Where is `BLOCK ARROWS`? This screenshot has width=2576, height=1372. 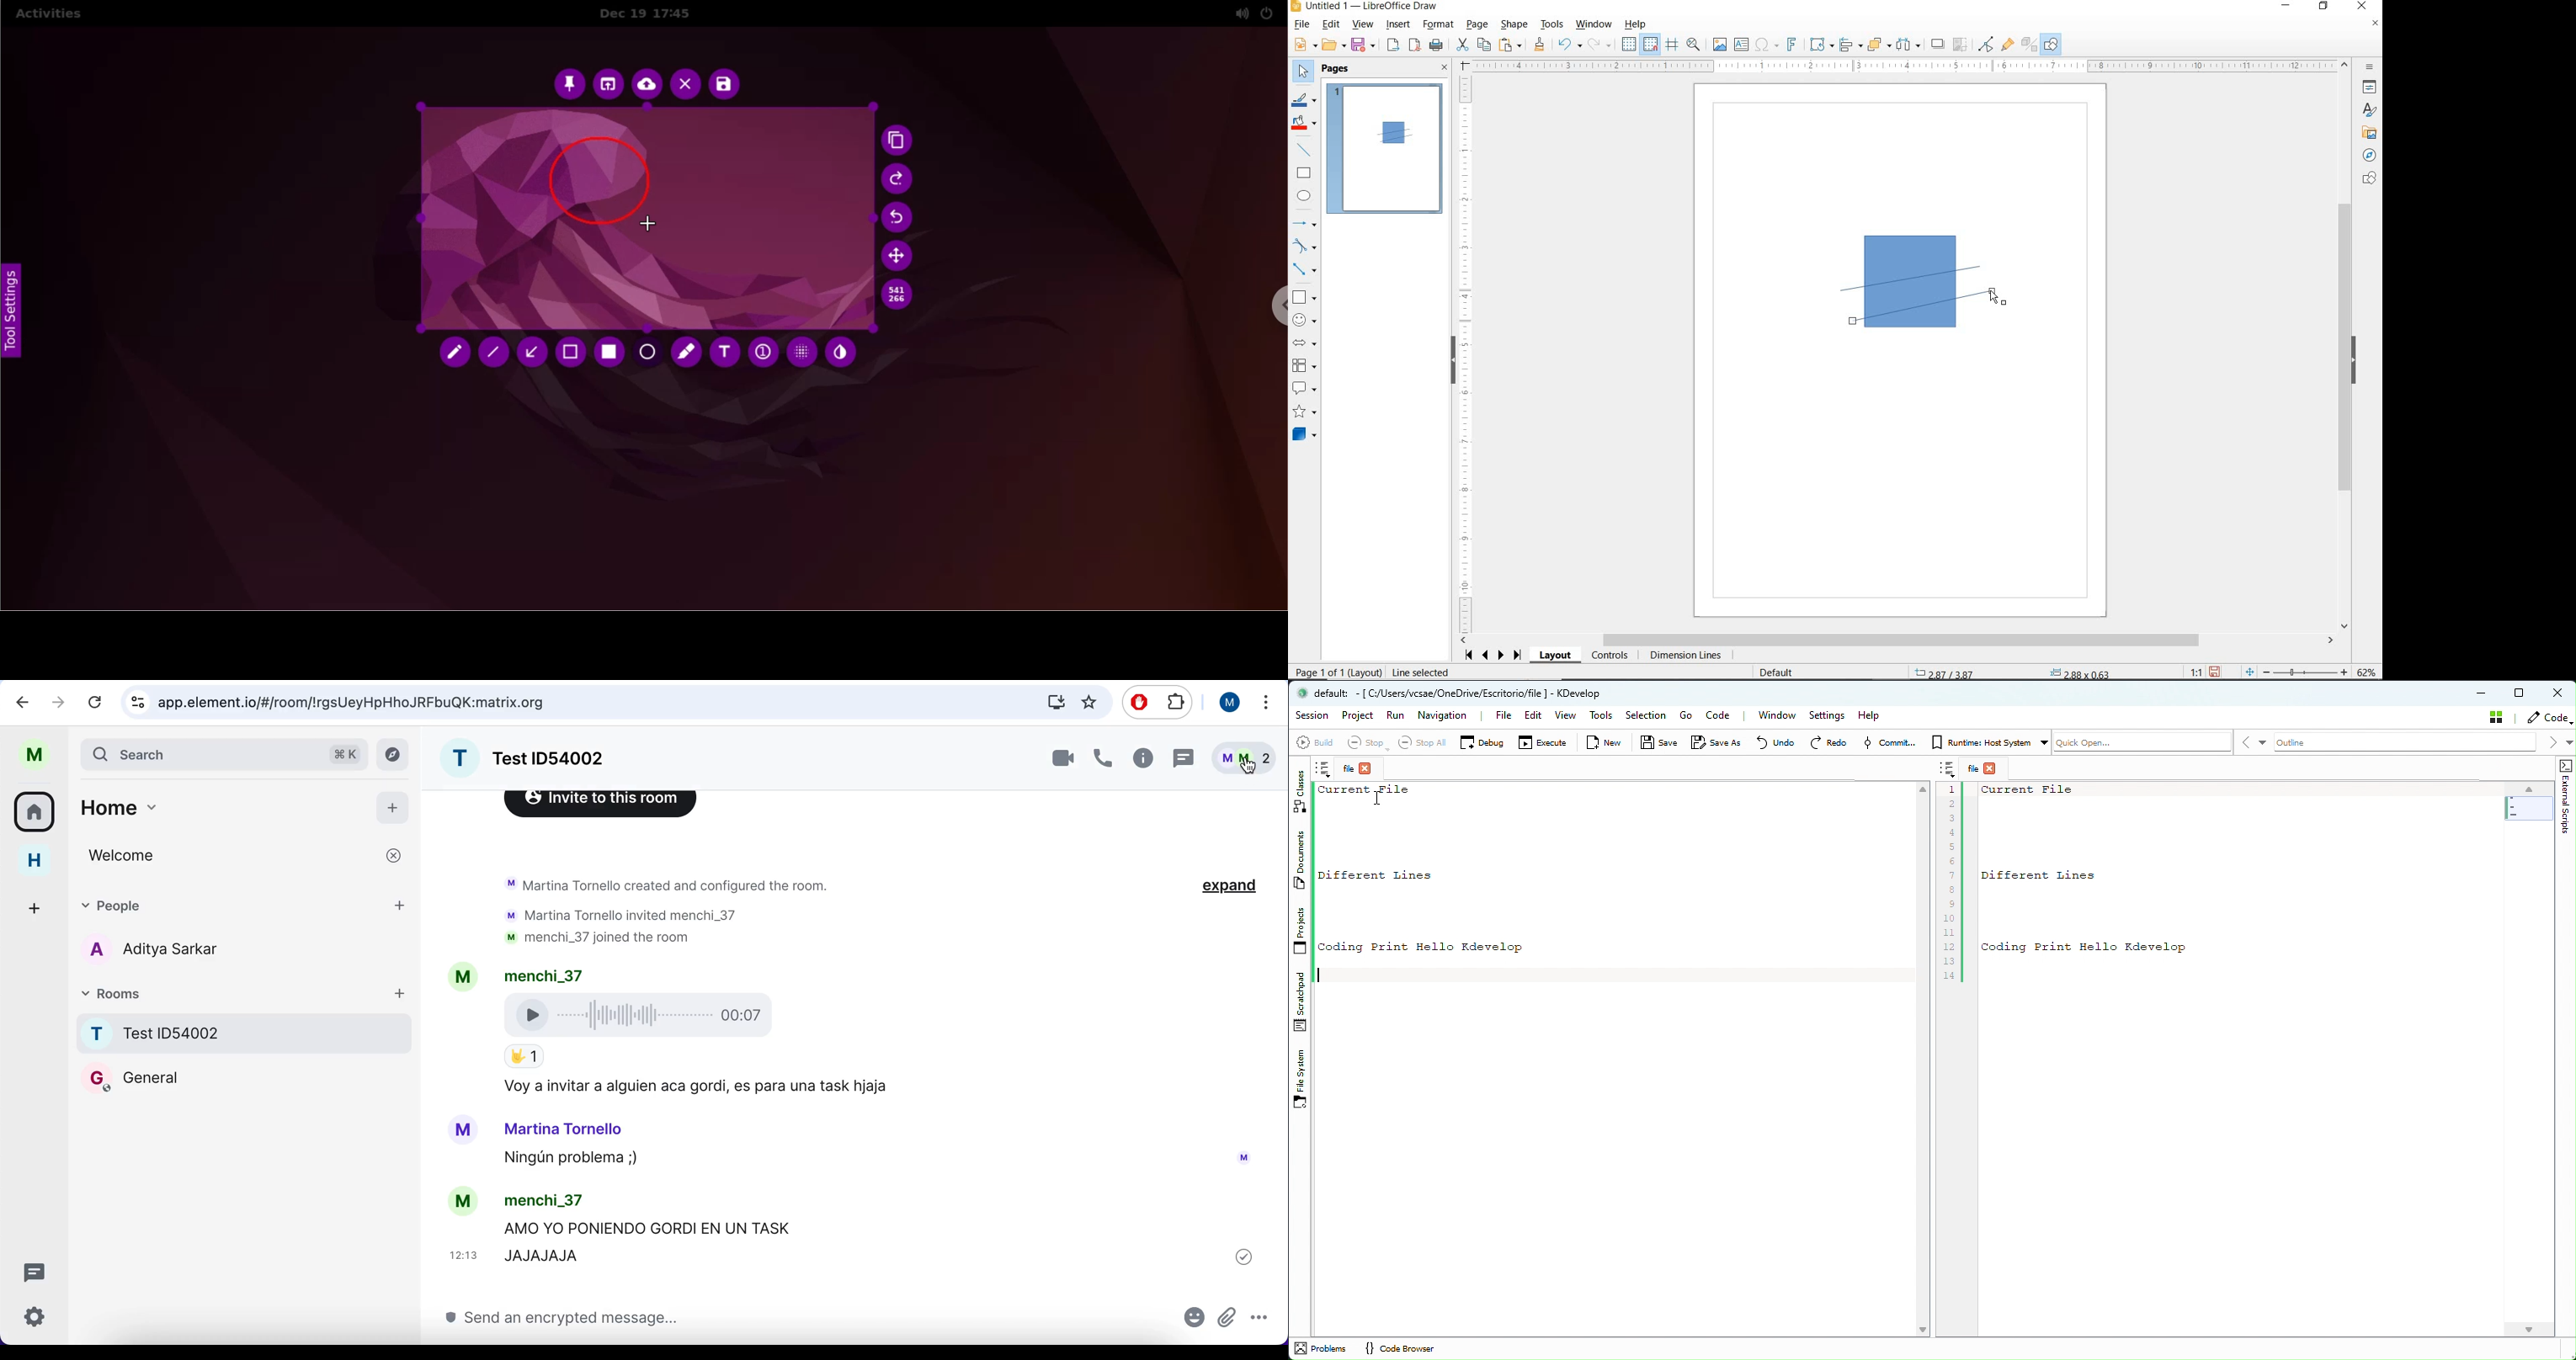 BLOCK ARROWS is located at coordinates (1308, 343).